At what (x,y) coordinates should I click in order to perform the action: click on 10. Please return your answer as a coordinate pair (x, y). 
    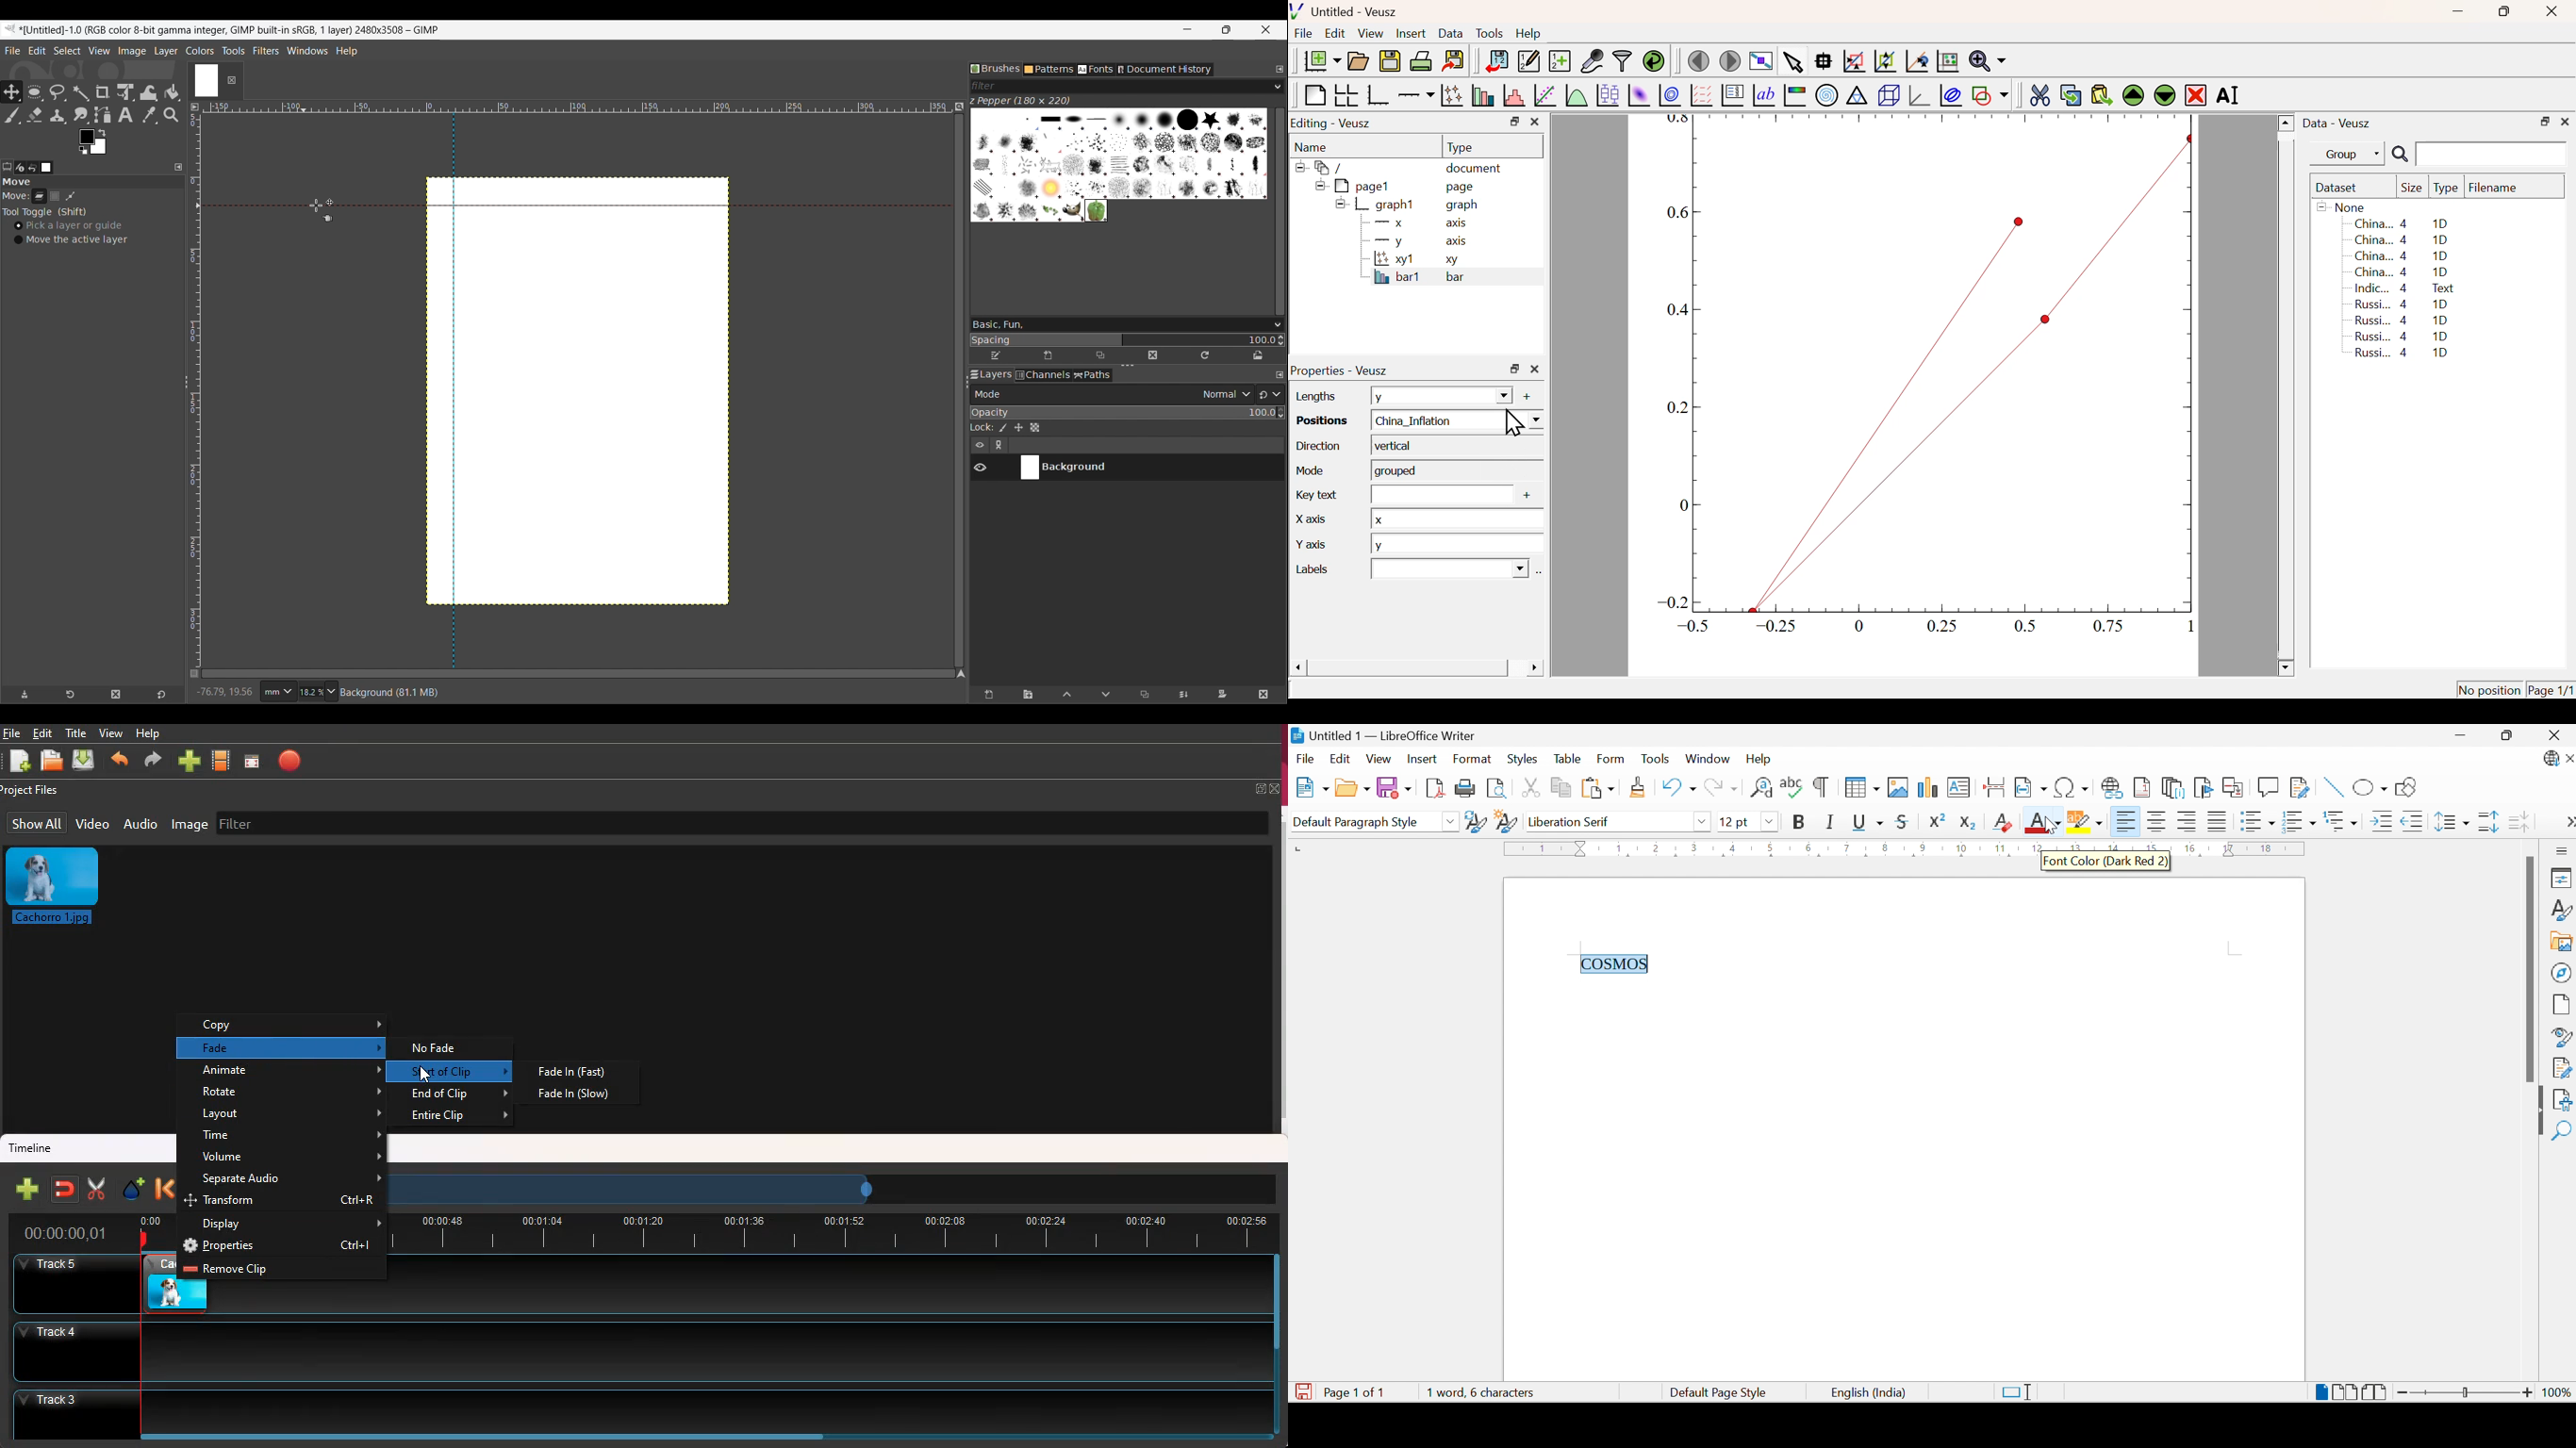
    Looking at the image, I should click on (1962, 848).